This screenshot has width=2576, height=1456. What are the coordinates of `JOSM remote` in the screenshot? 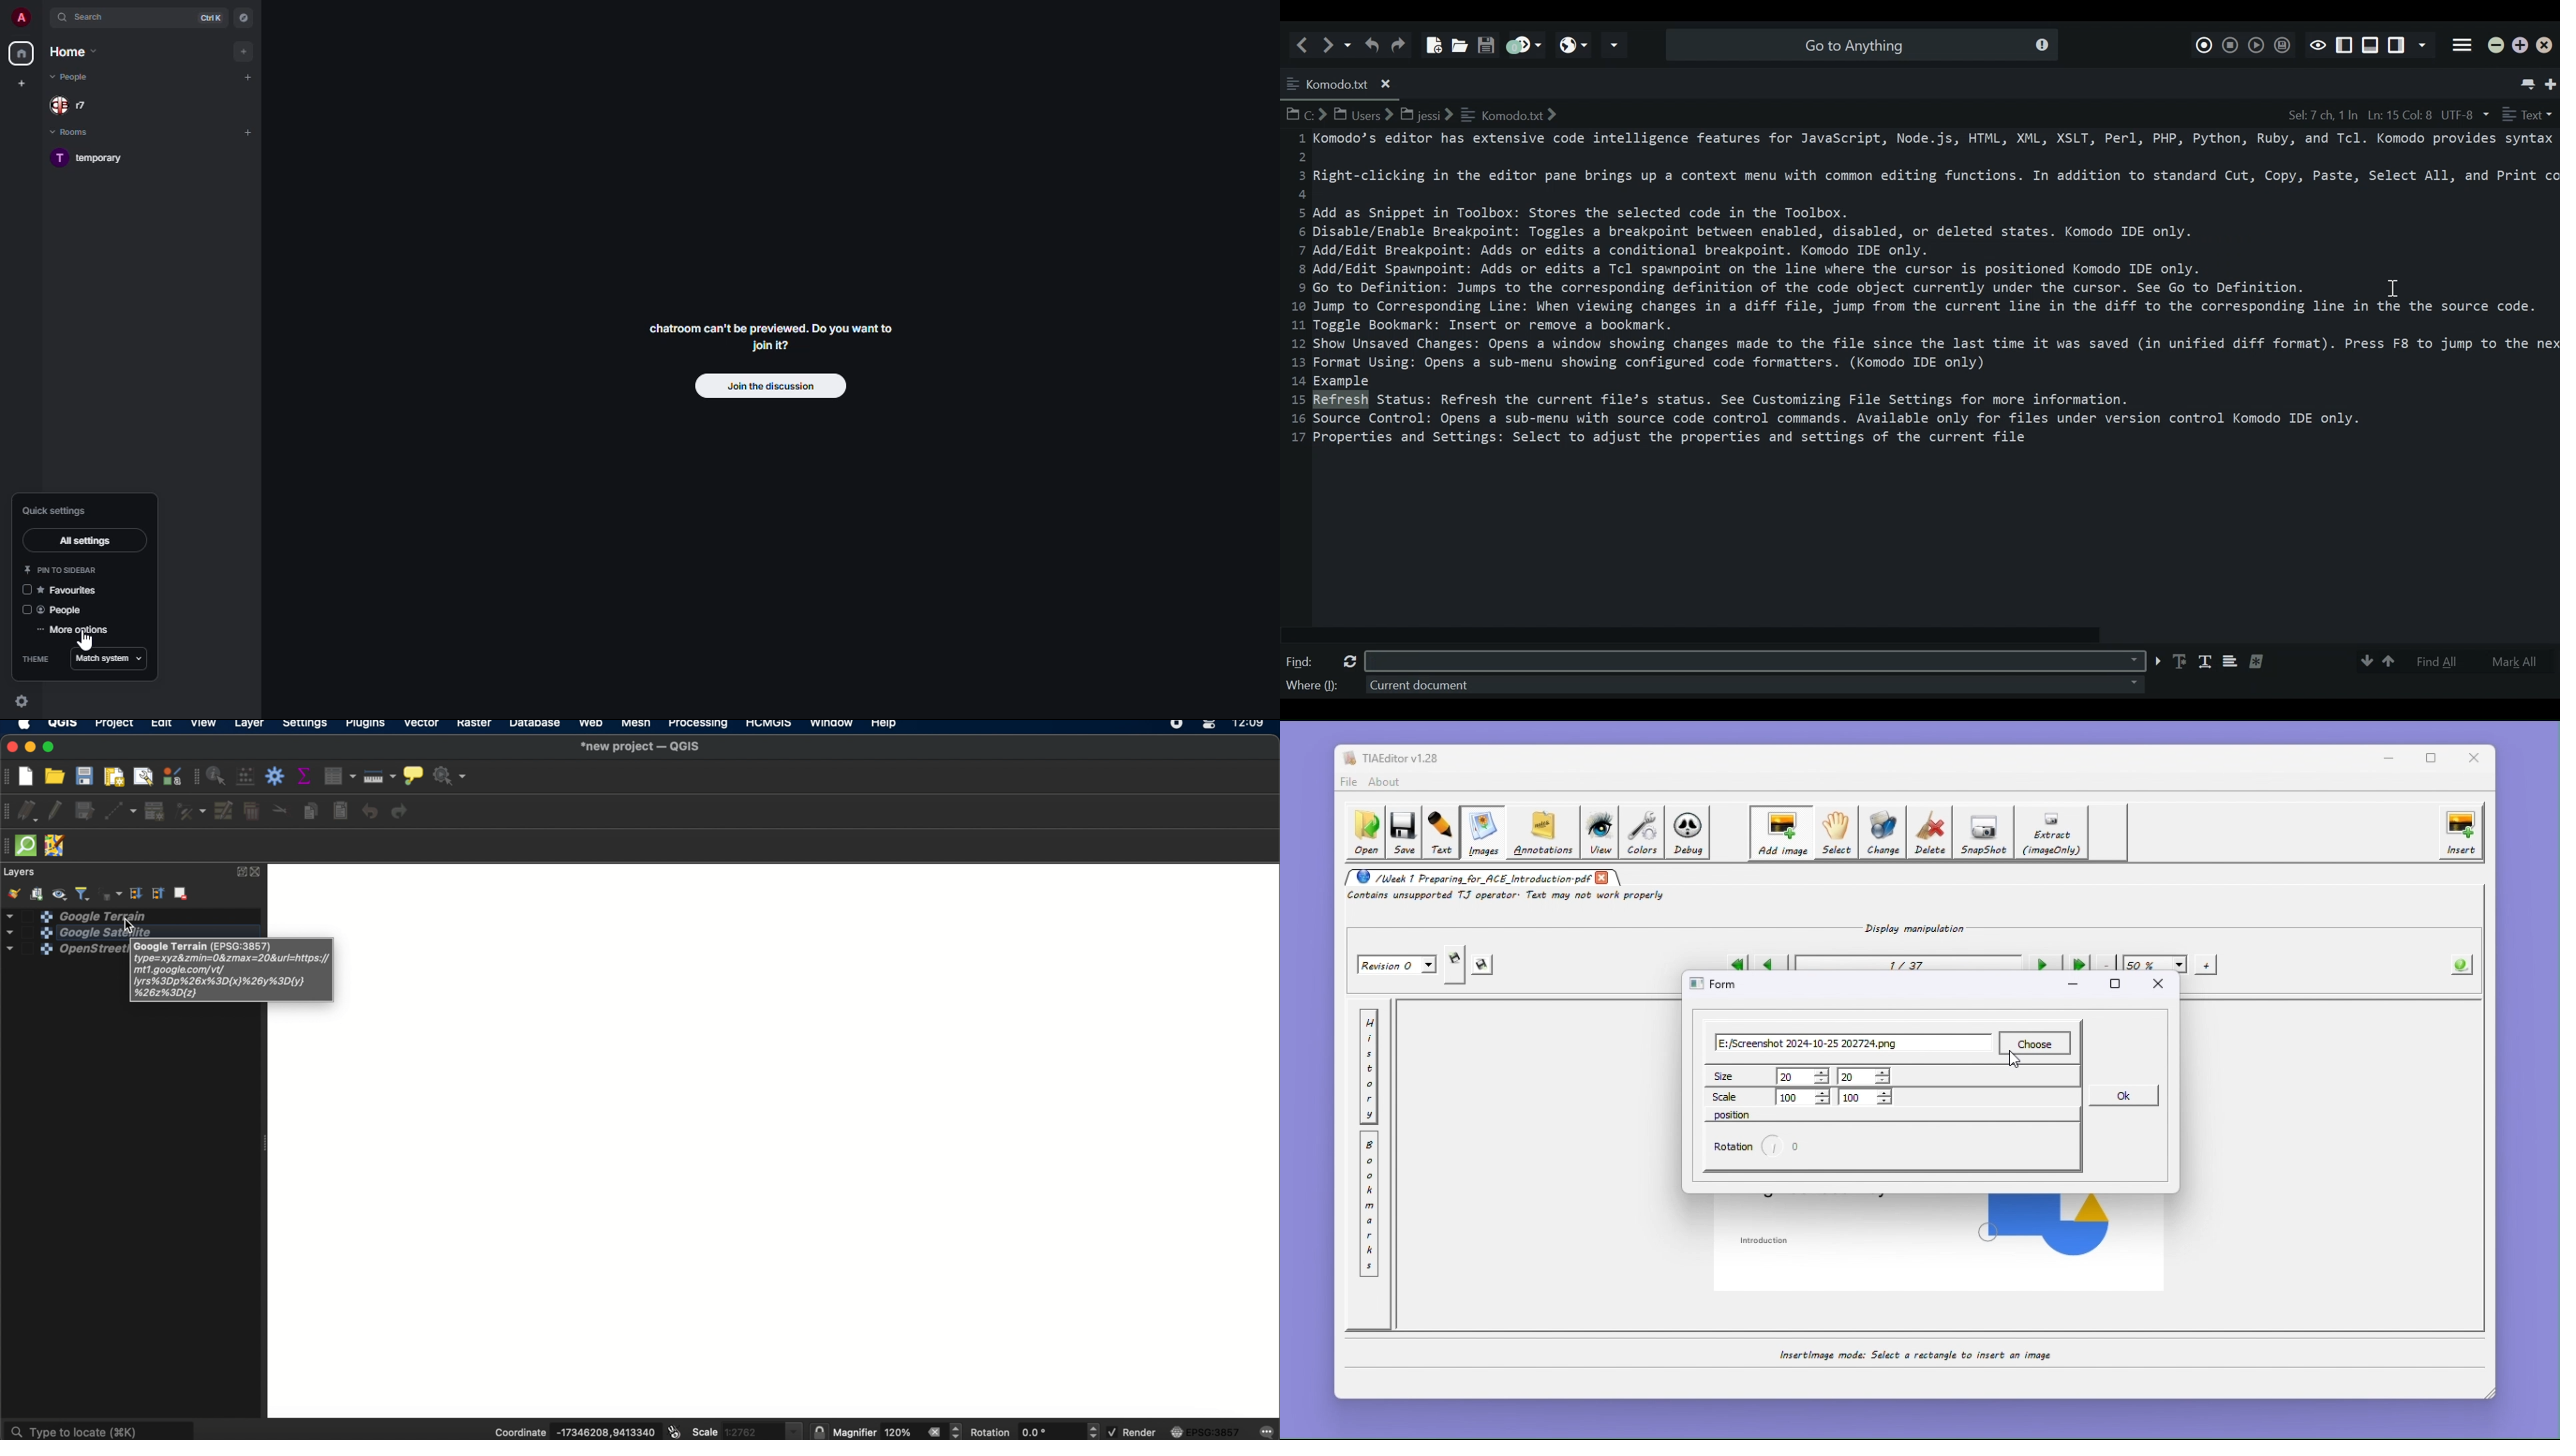 It's located at (57, 847).